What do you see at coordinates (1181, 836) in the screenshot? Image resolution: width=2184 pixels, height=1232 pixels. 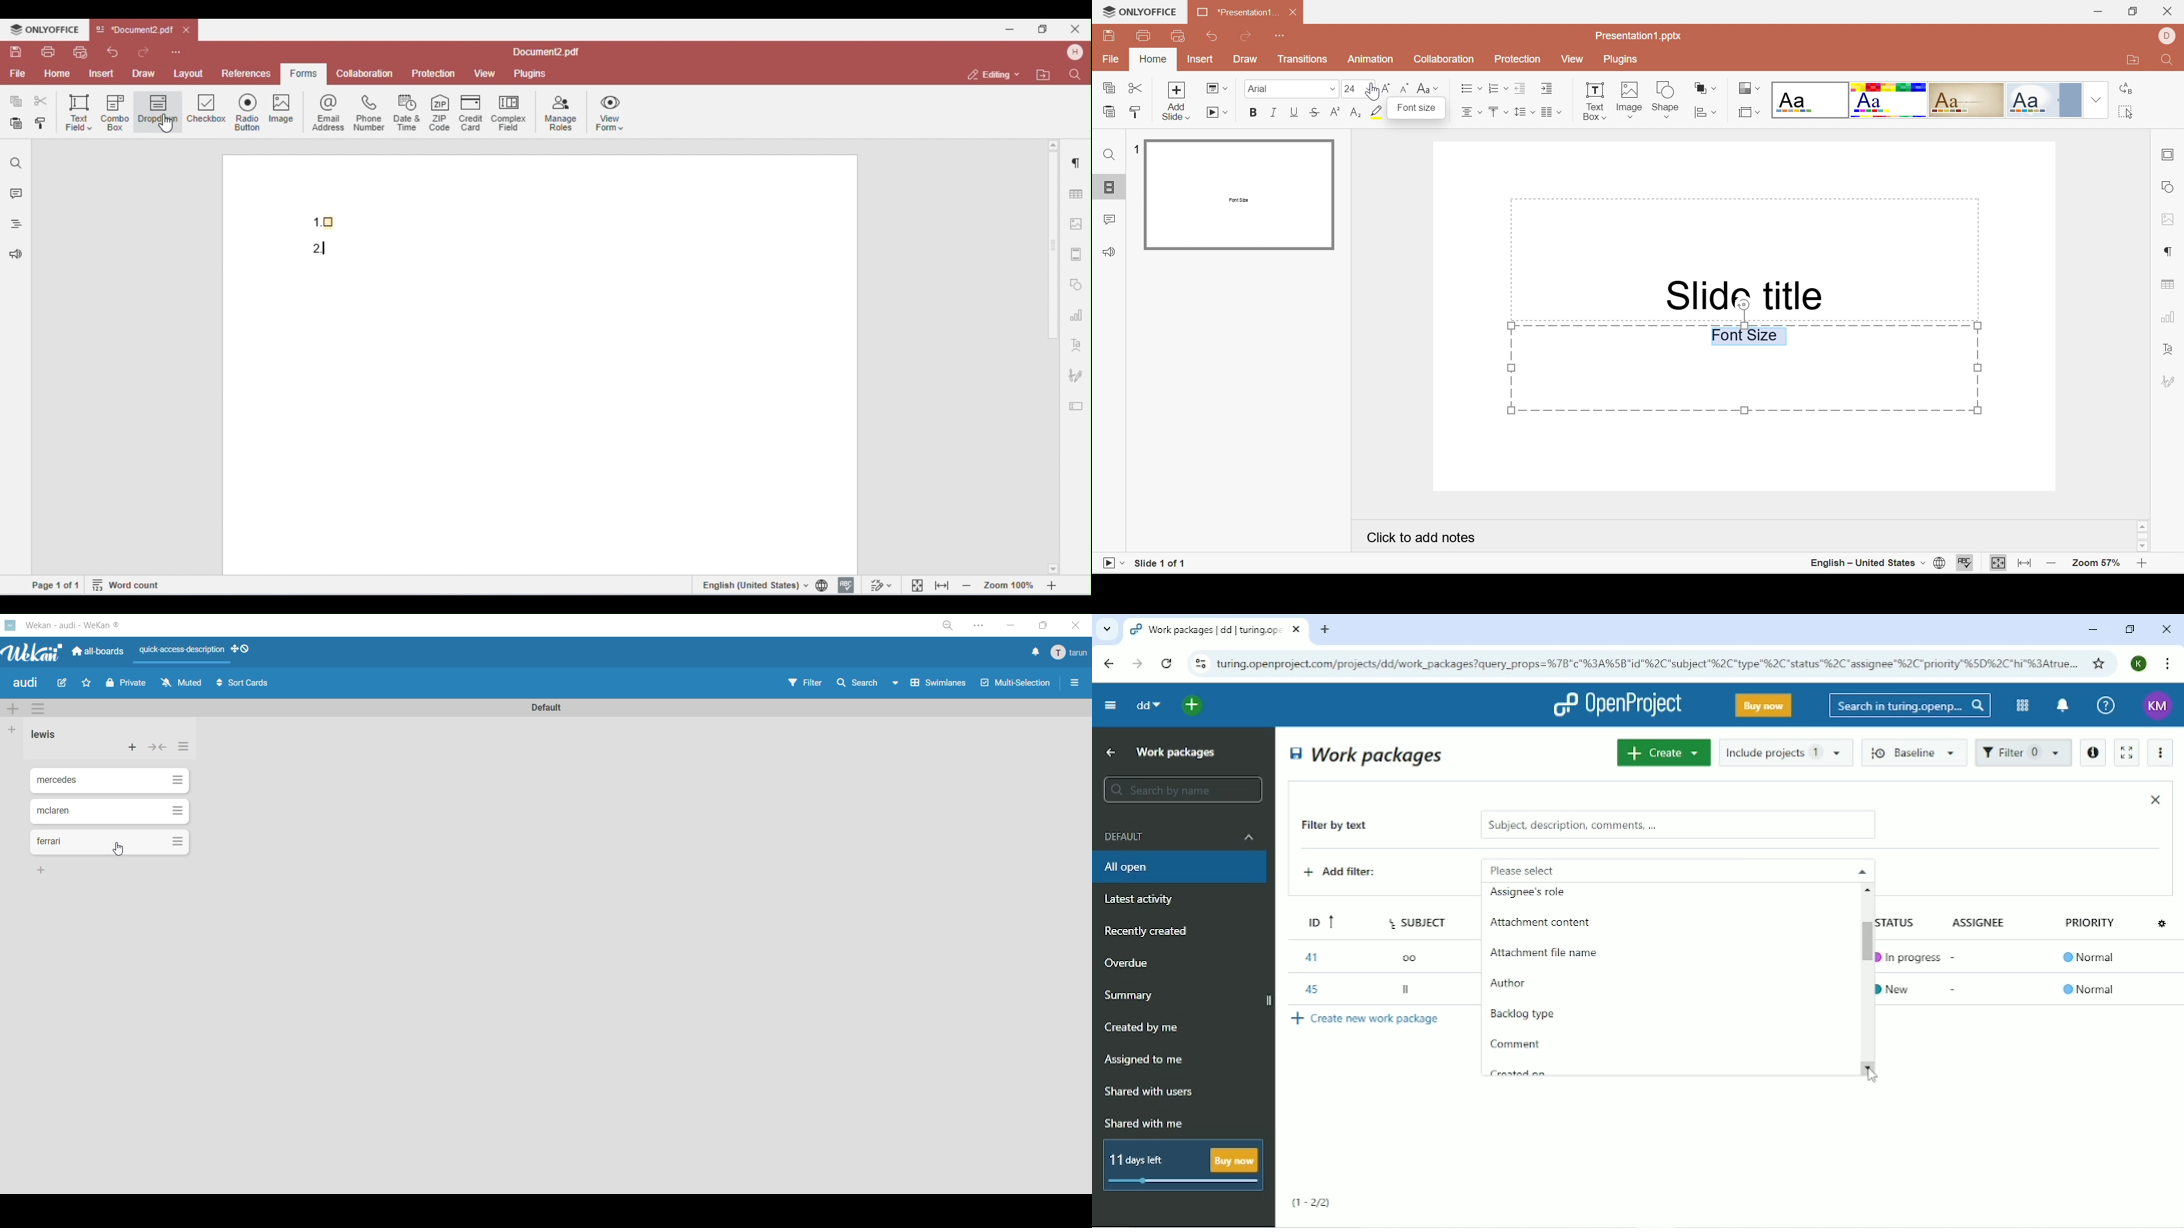 I see `Default` at bounding box center [1181, 836].